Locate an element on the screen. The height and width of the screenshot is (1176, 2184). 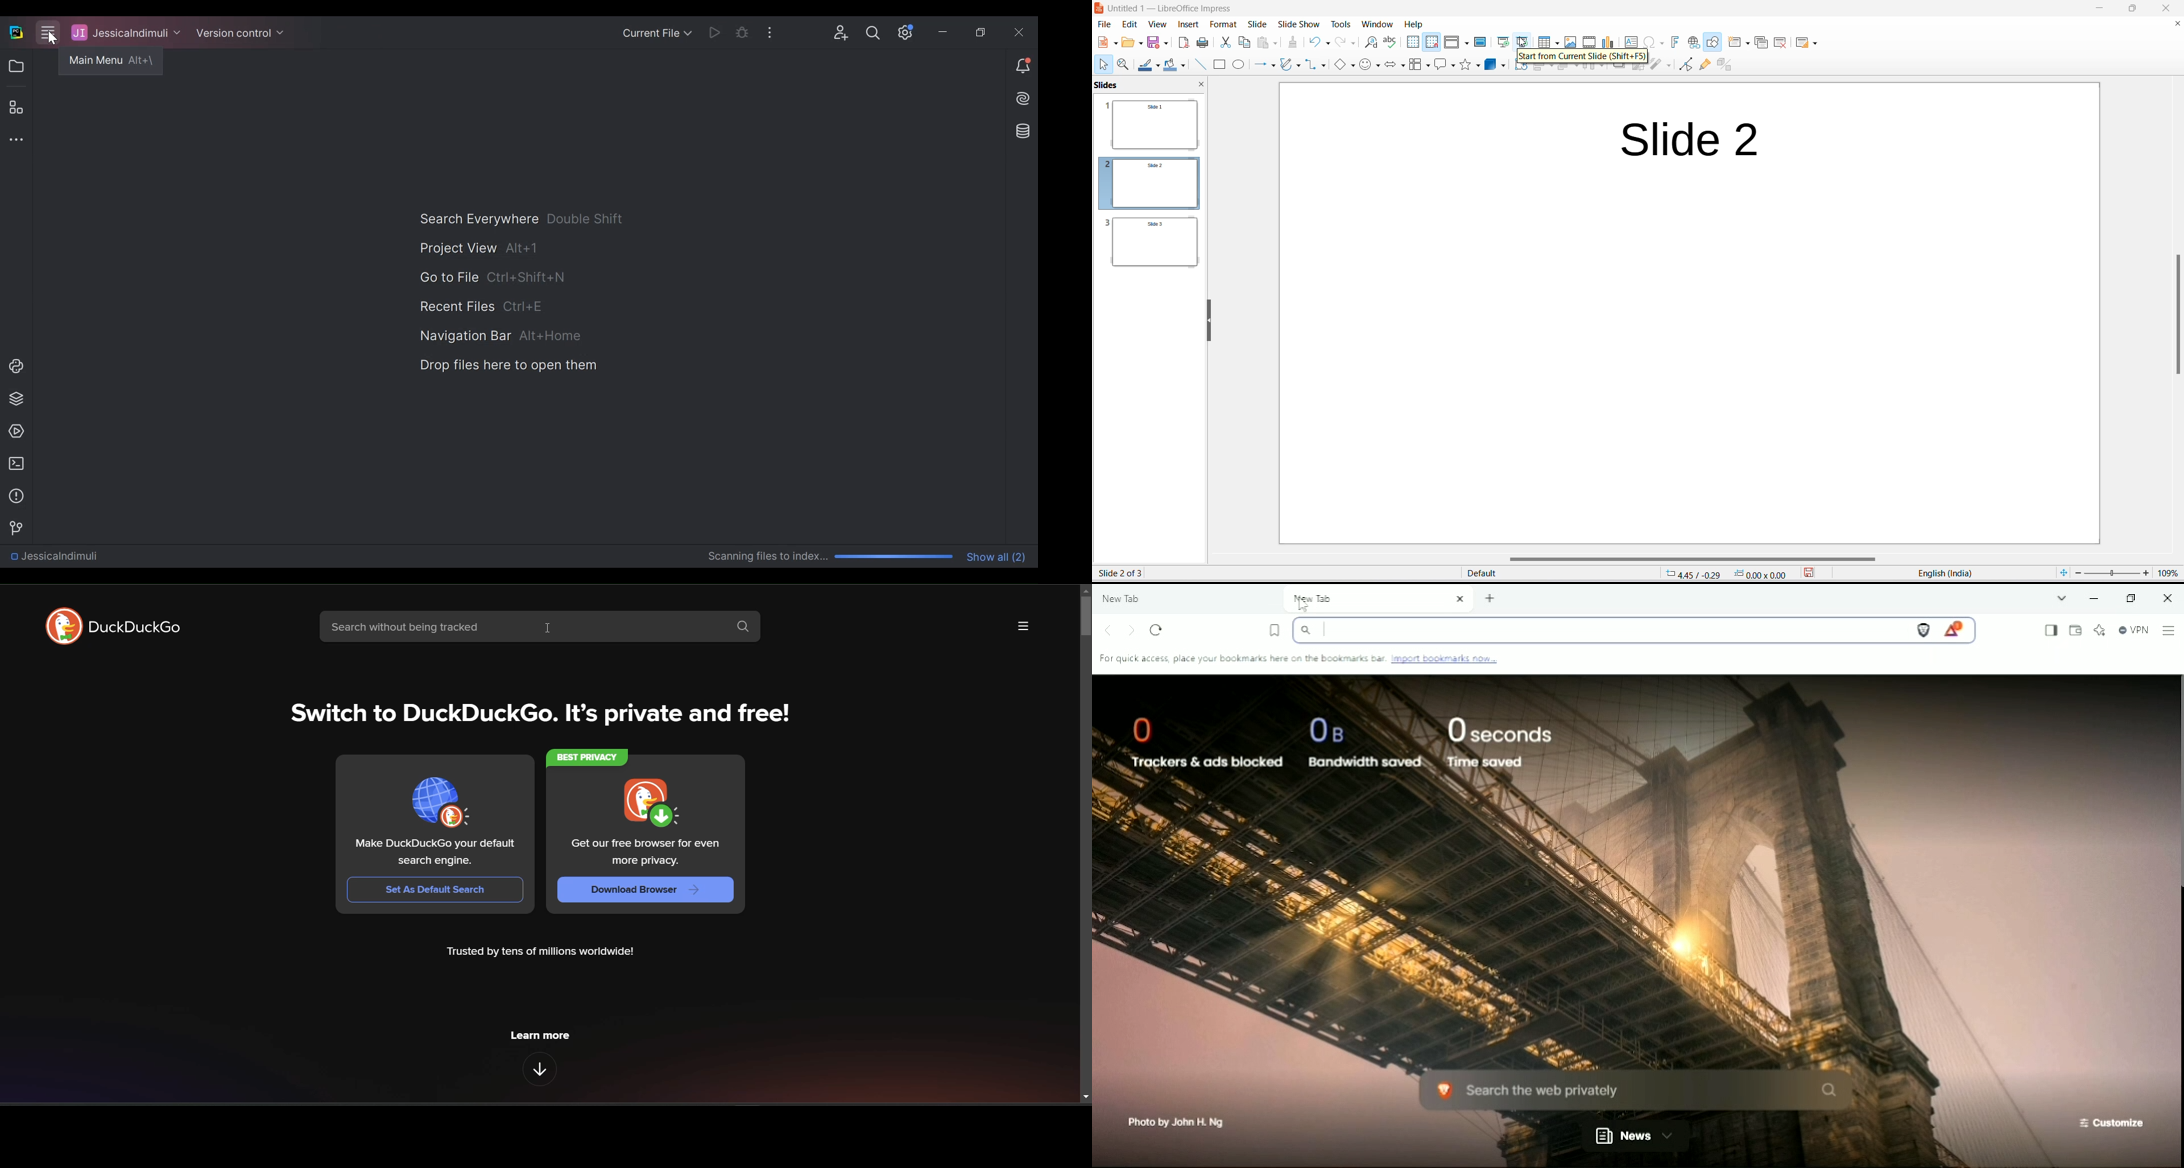
shadow is located at coordinates (1520, 69).